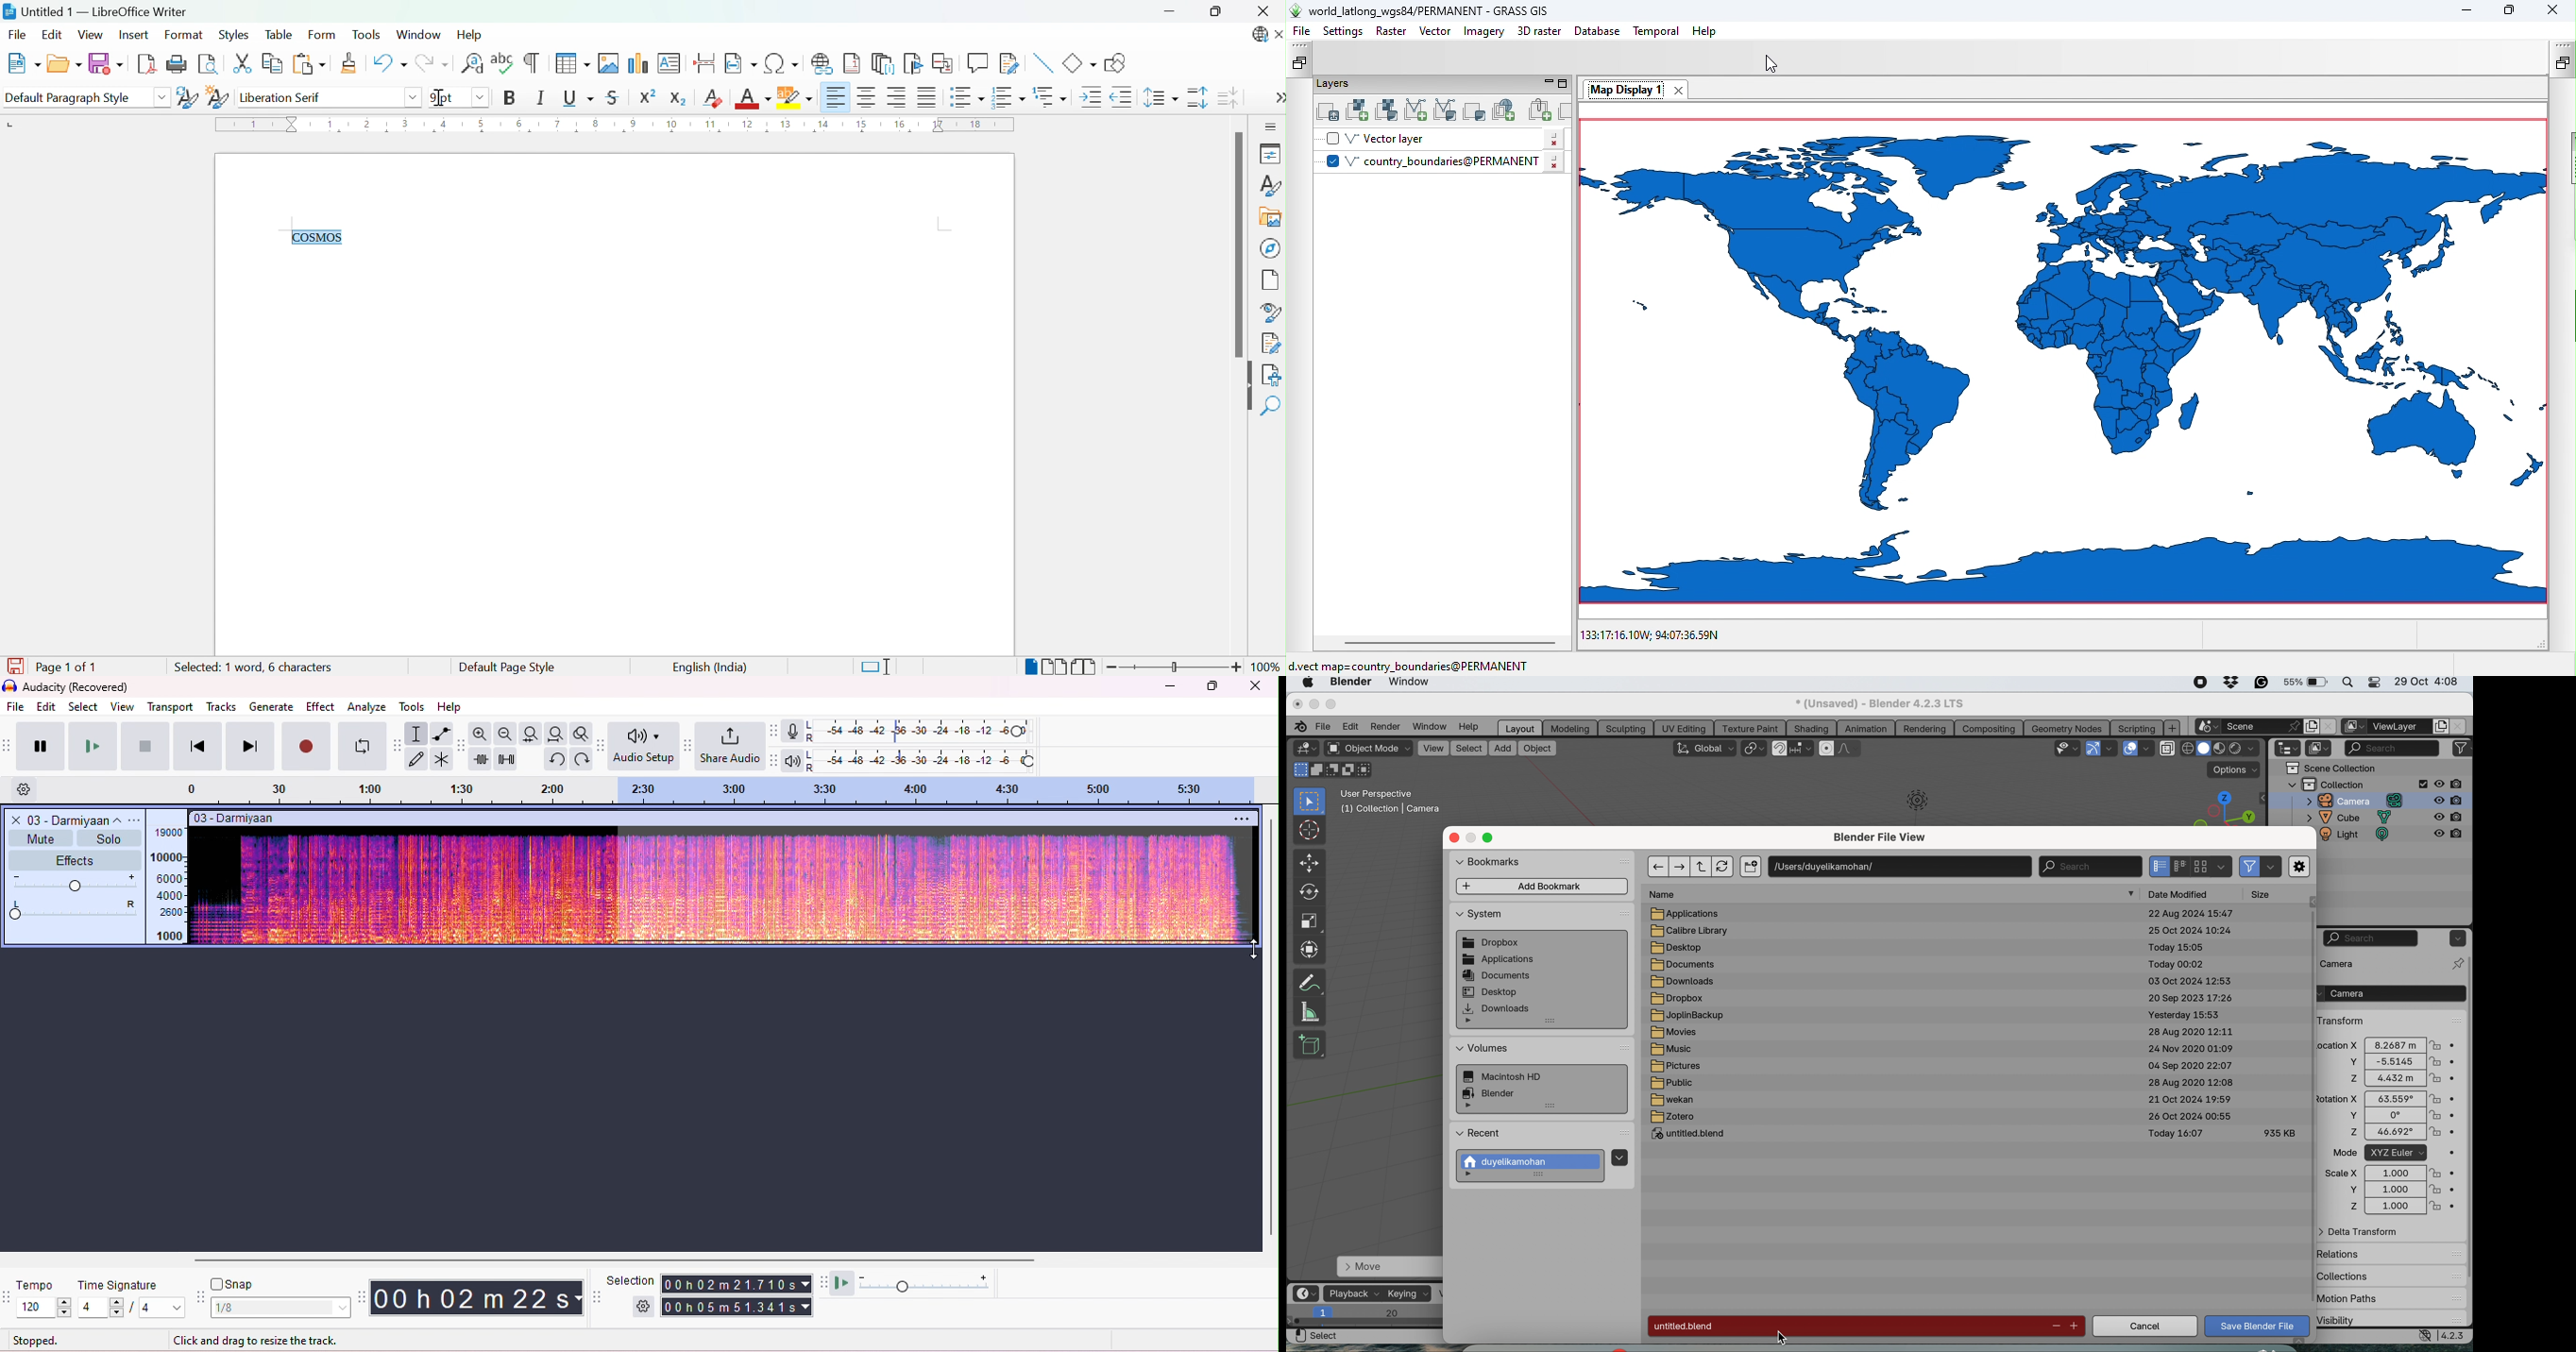  What do you see at coordinates (1472, 838) in the screenshot?
I see `minimize` at bounding box center [1472, 838].